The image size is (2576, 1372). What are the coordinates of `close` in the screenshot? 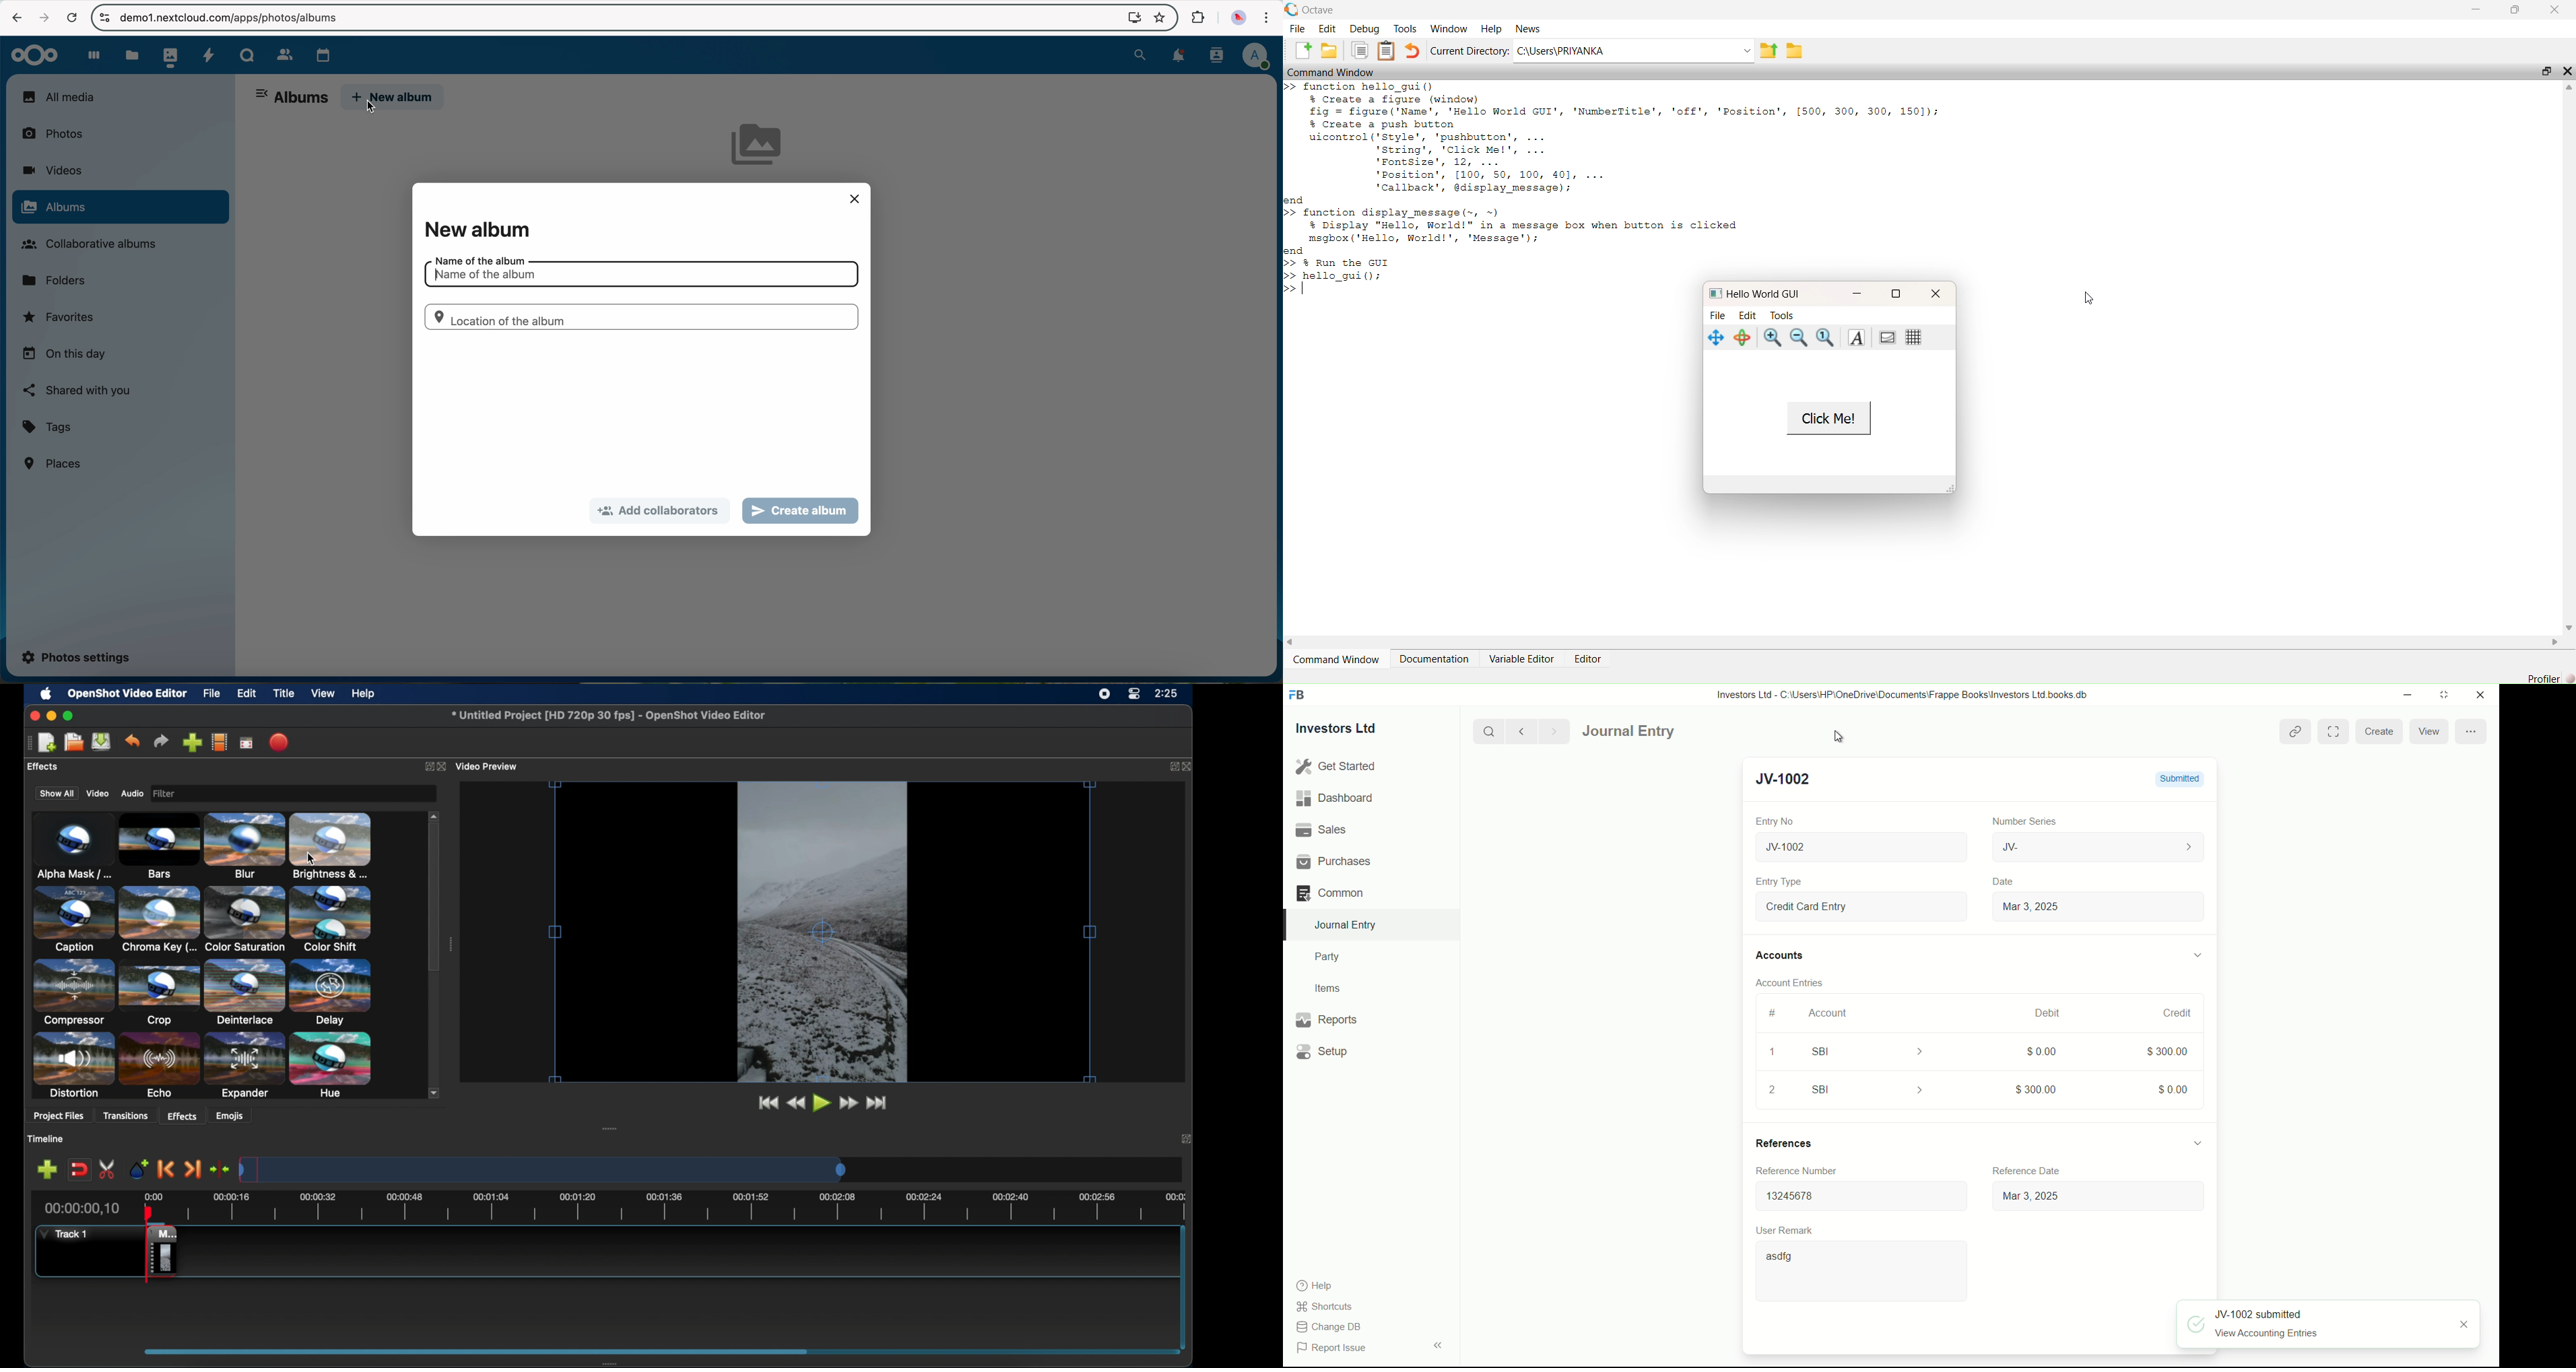 It's located at (2463, 1321).